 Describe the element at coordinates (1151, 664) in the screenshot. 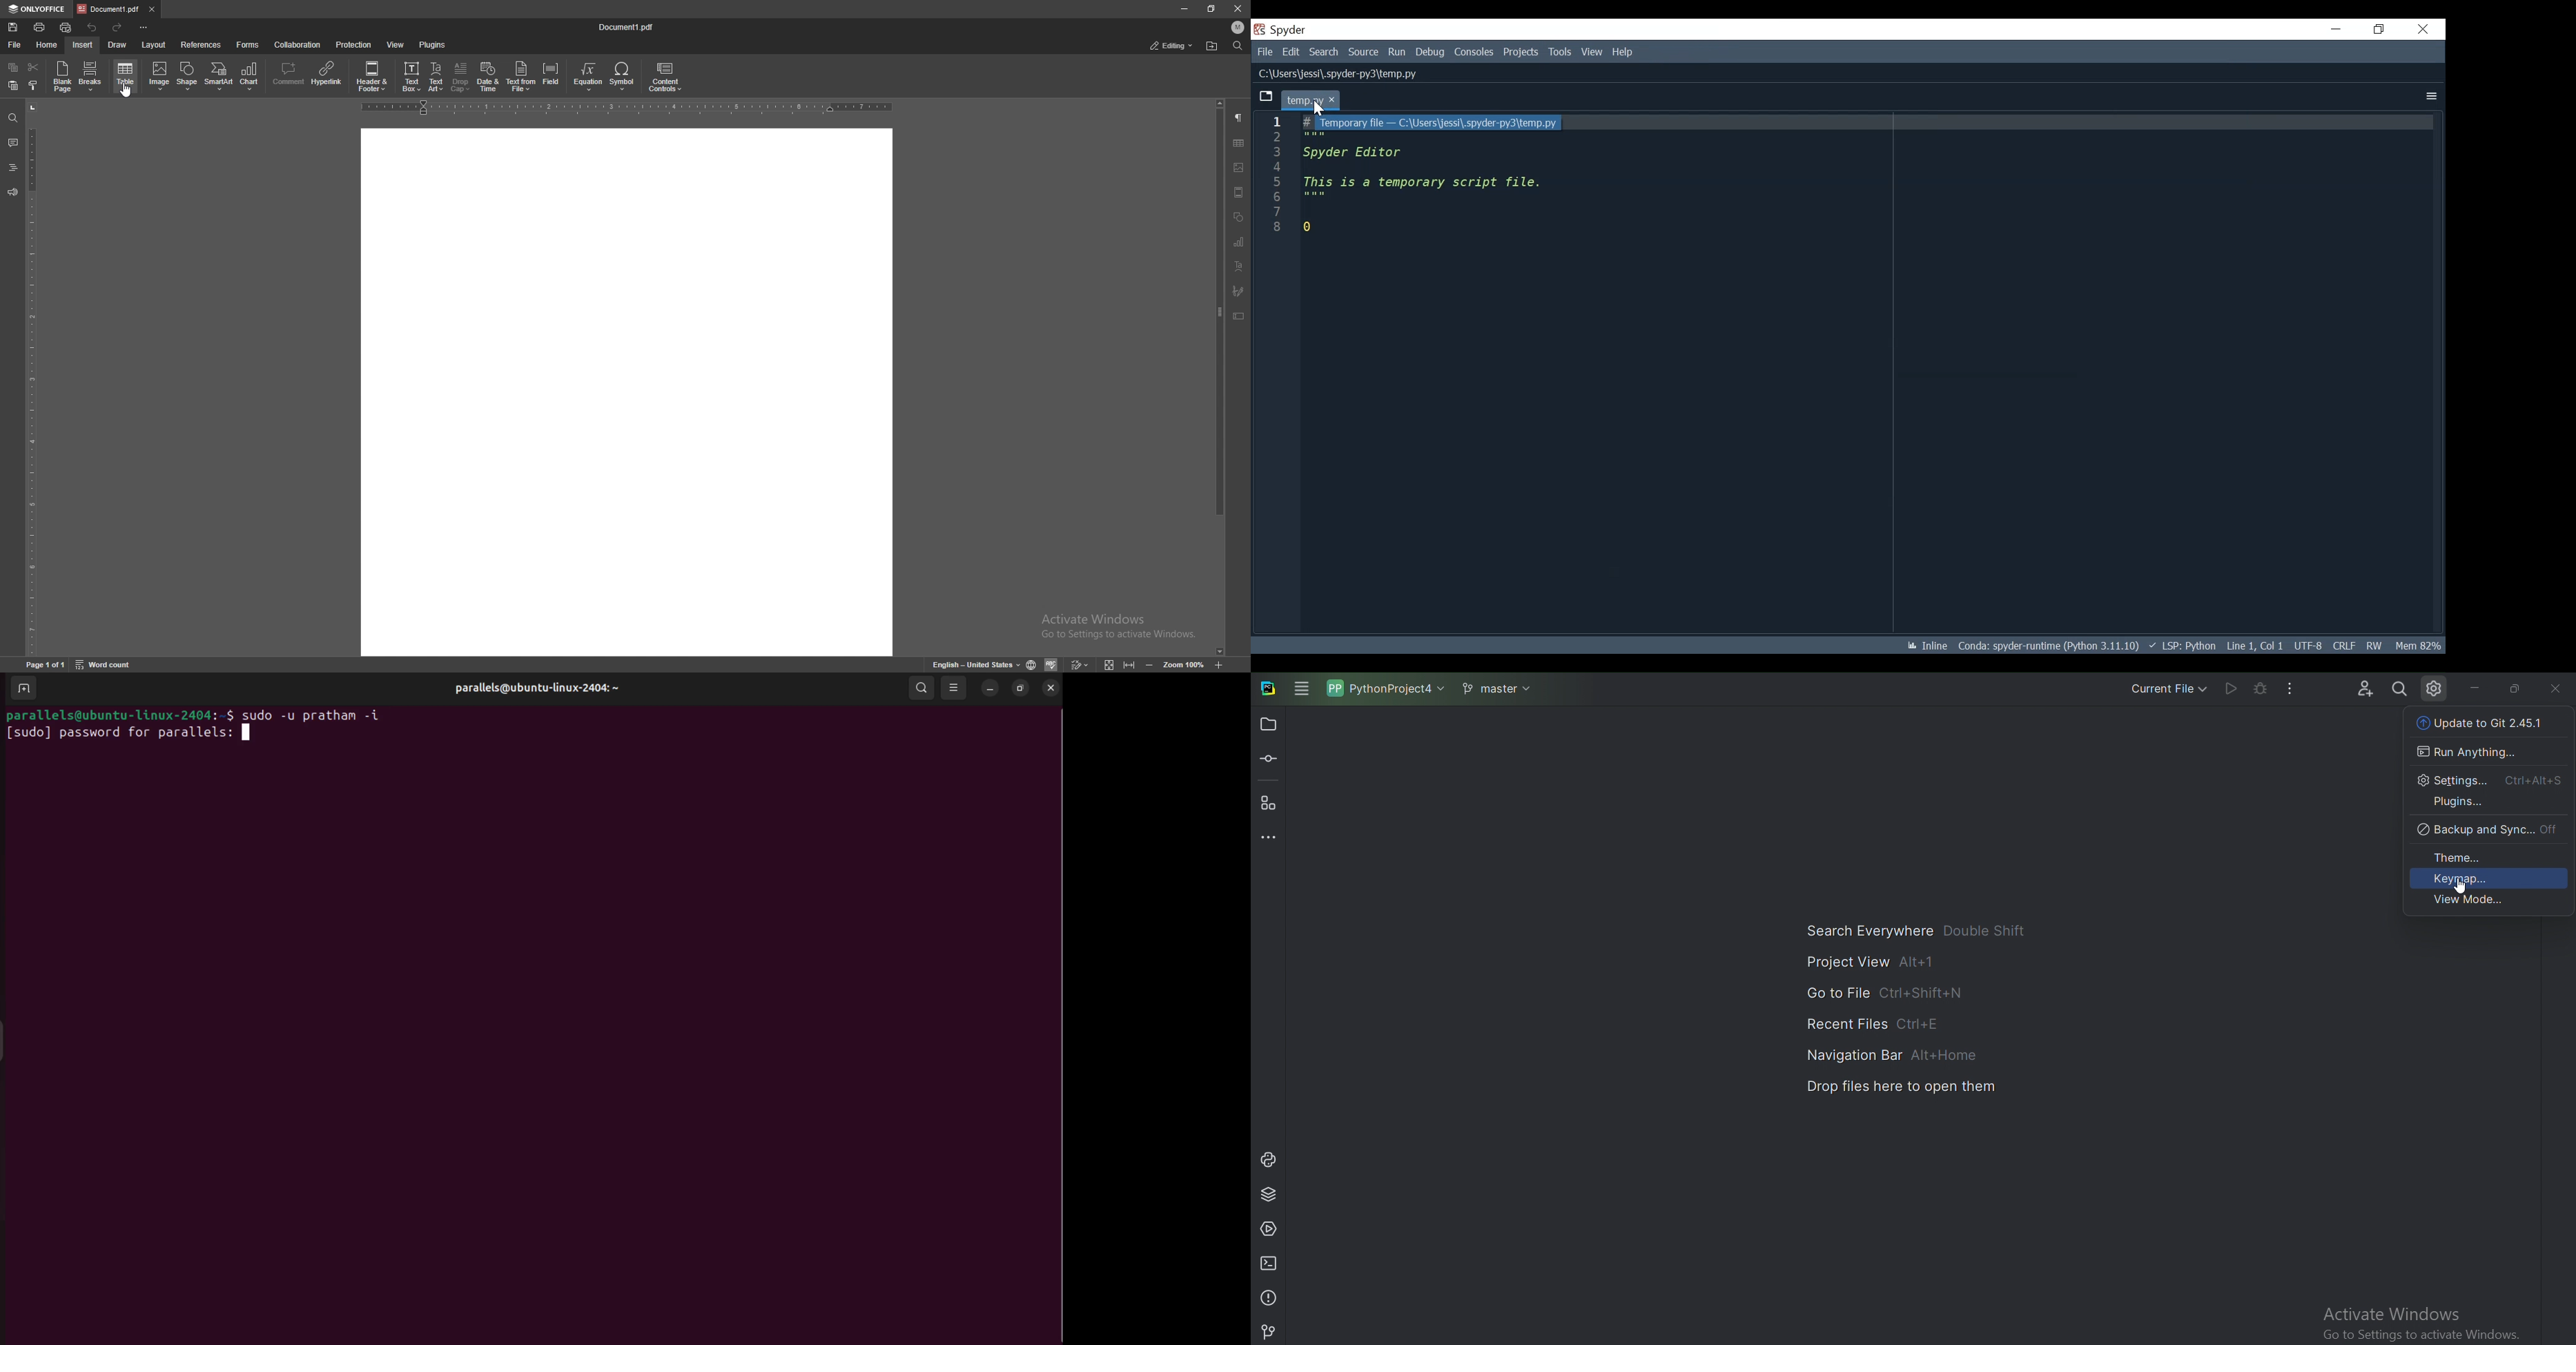

I see `zoom out` at that location.